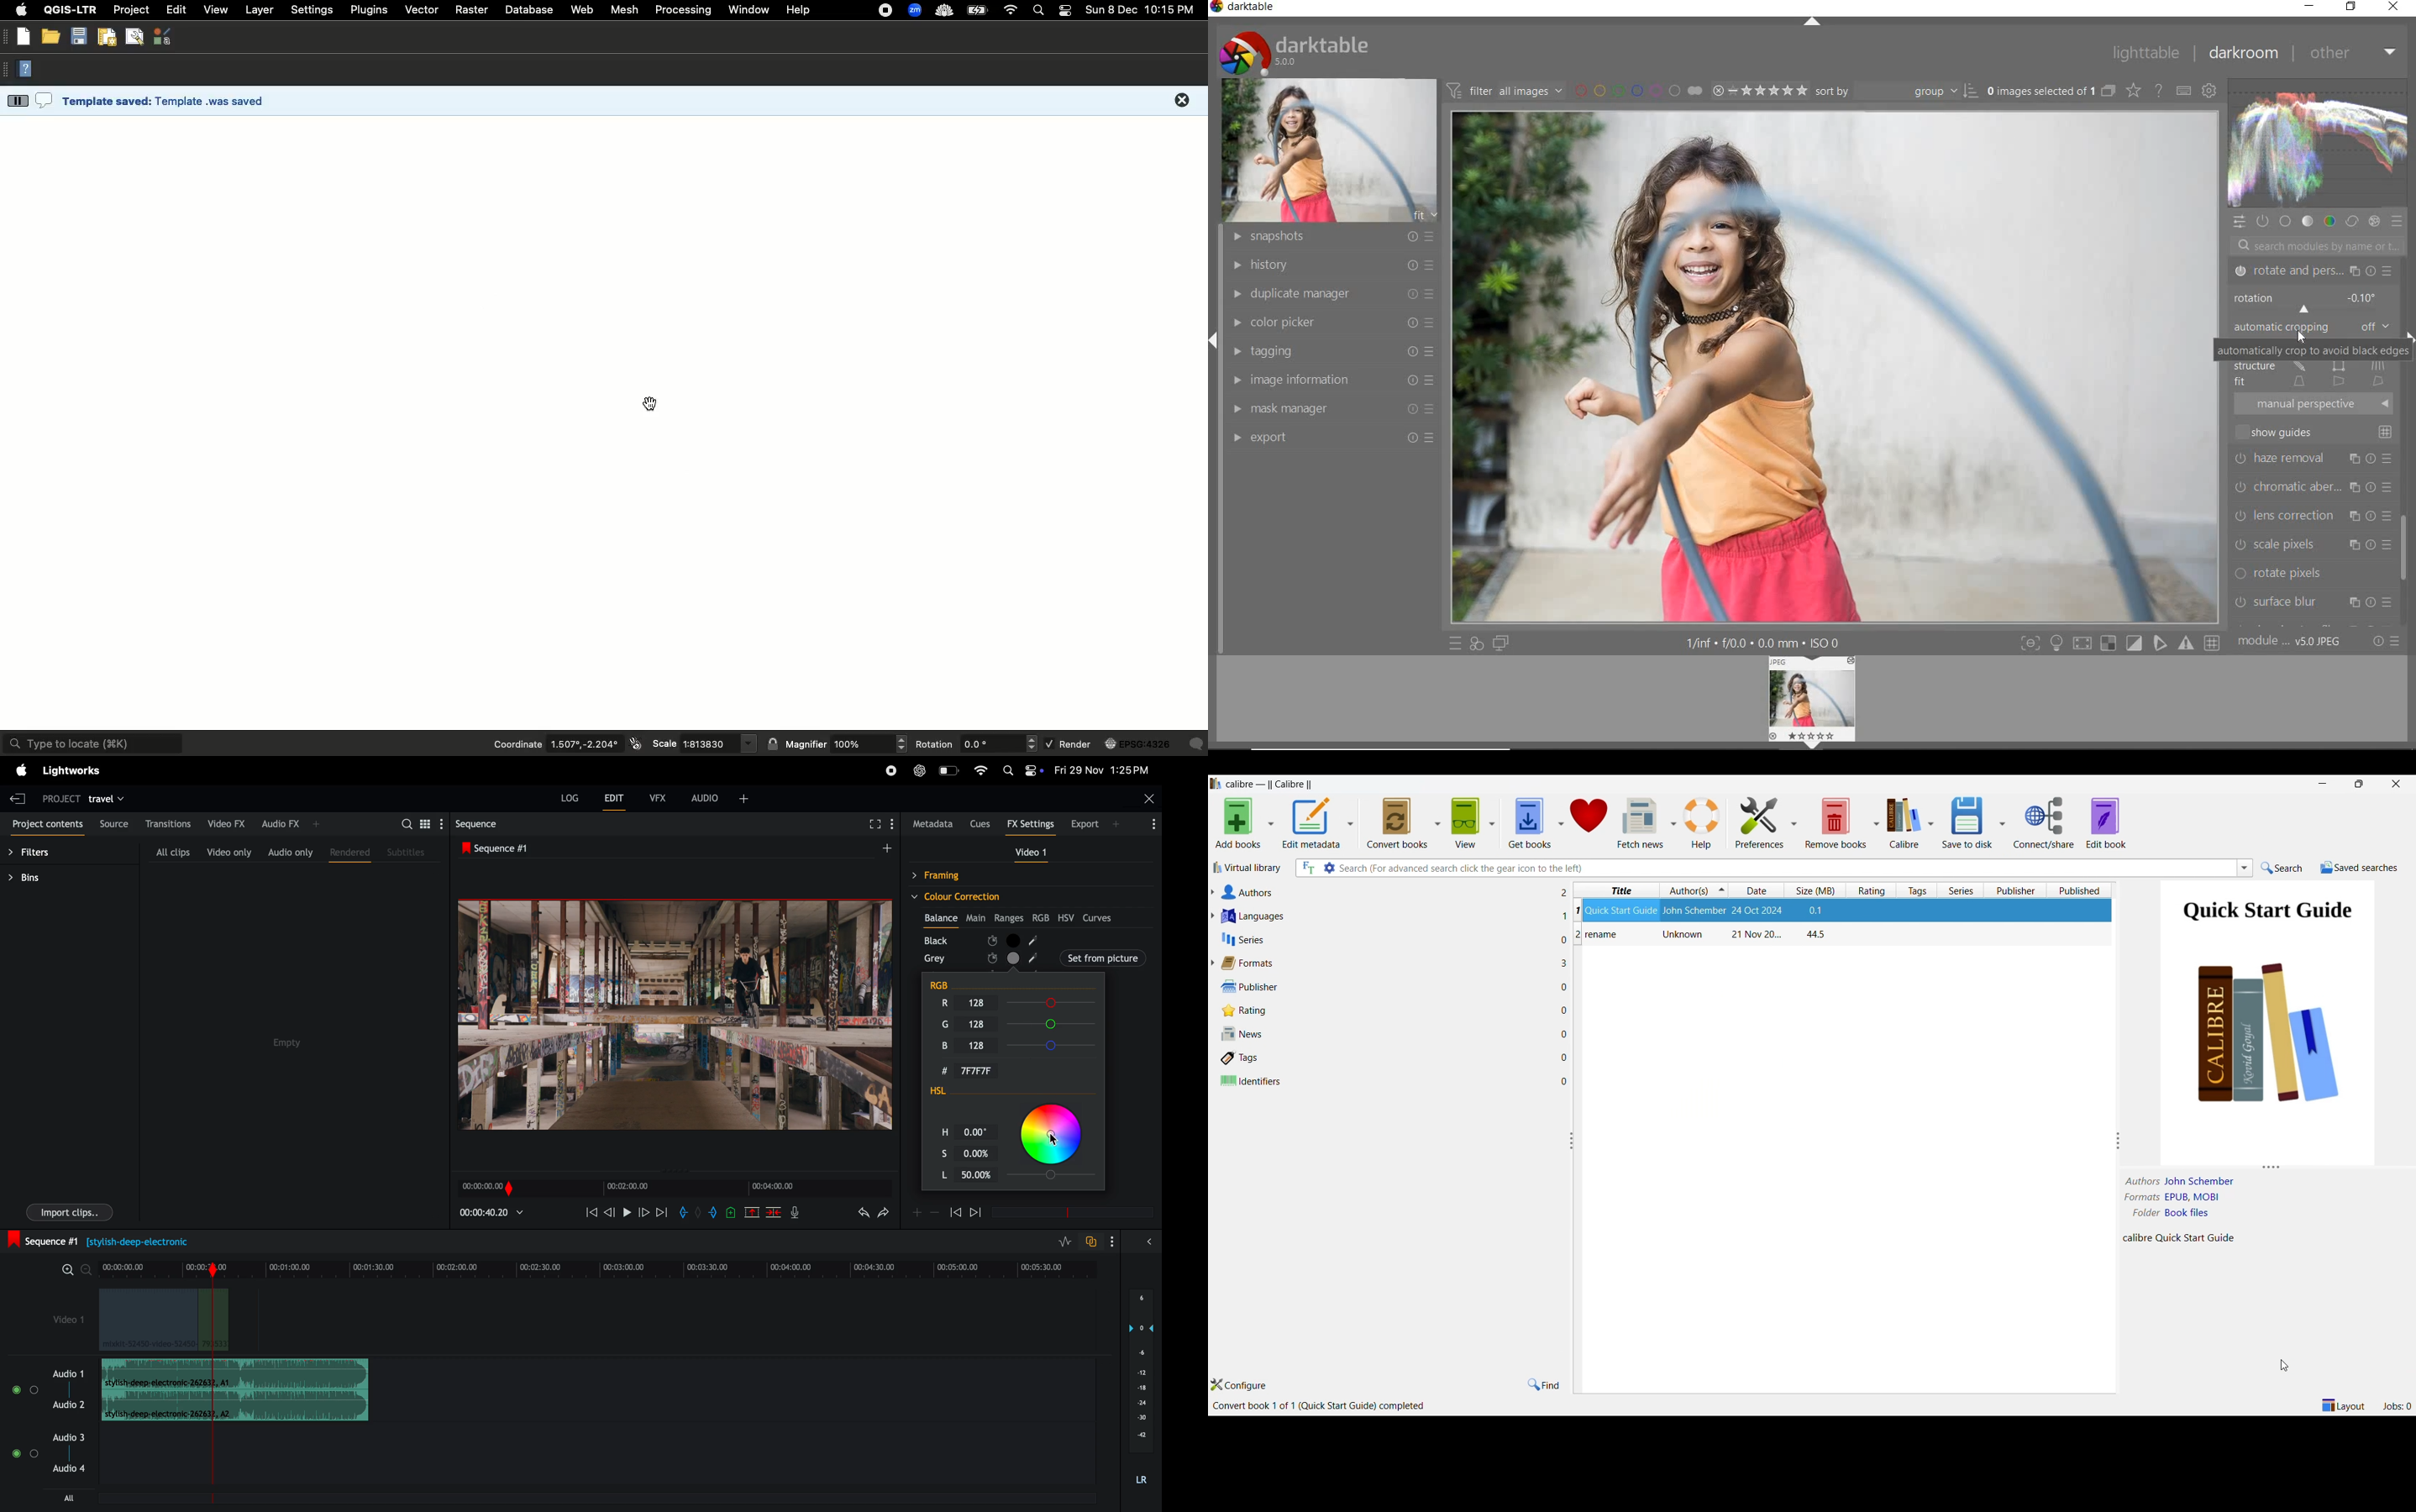 The height and width of the screenshot is (1512, 2436). What do you see at coordinates (17, 796) in the screenshot?
I see `exit` at bounding box center [17, 796].